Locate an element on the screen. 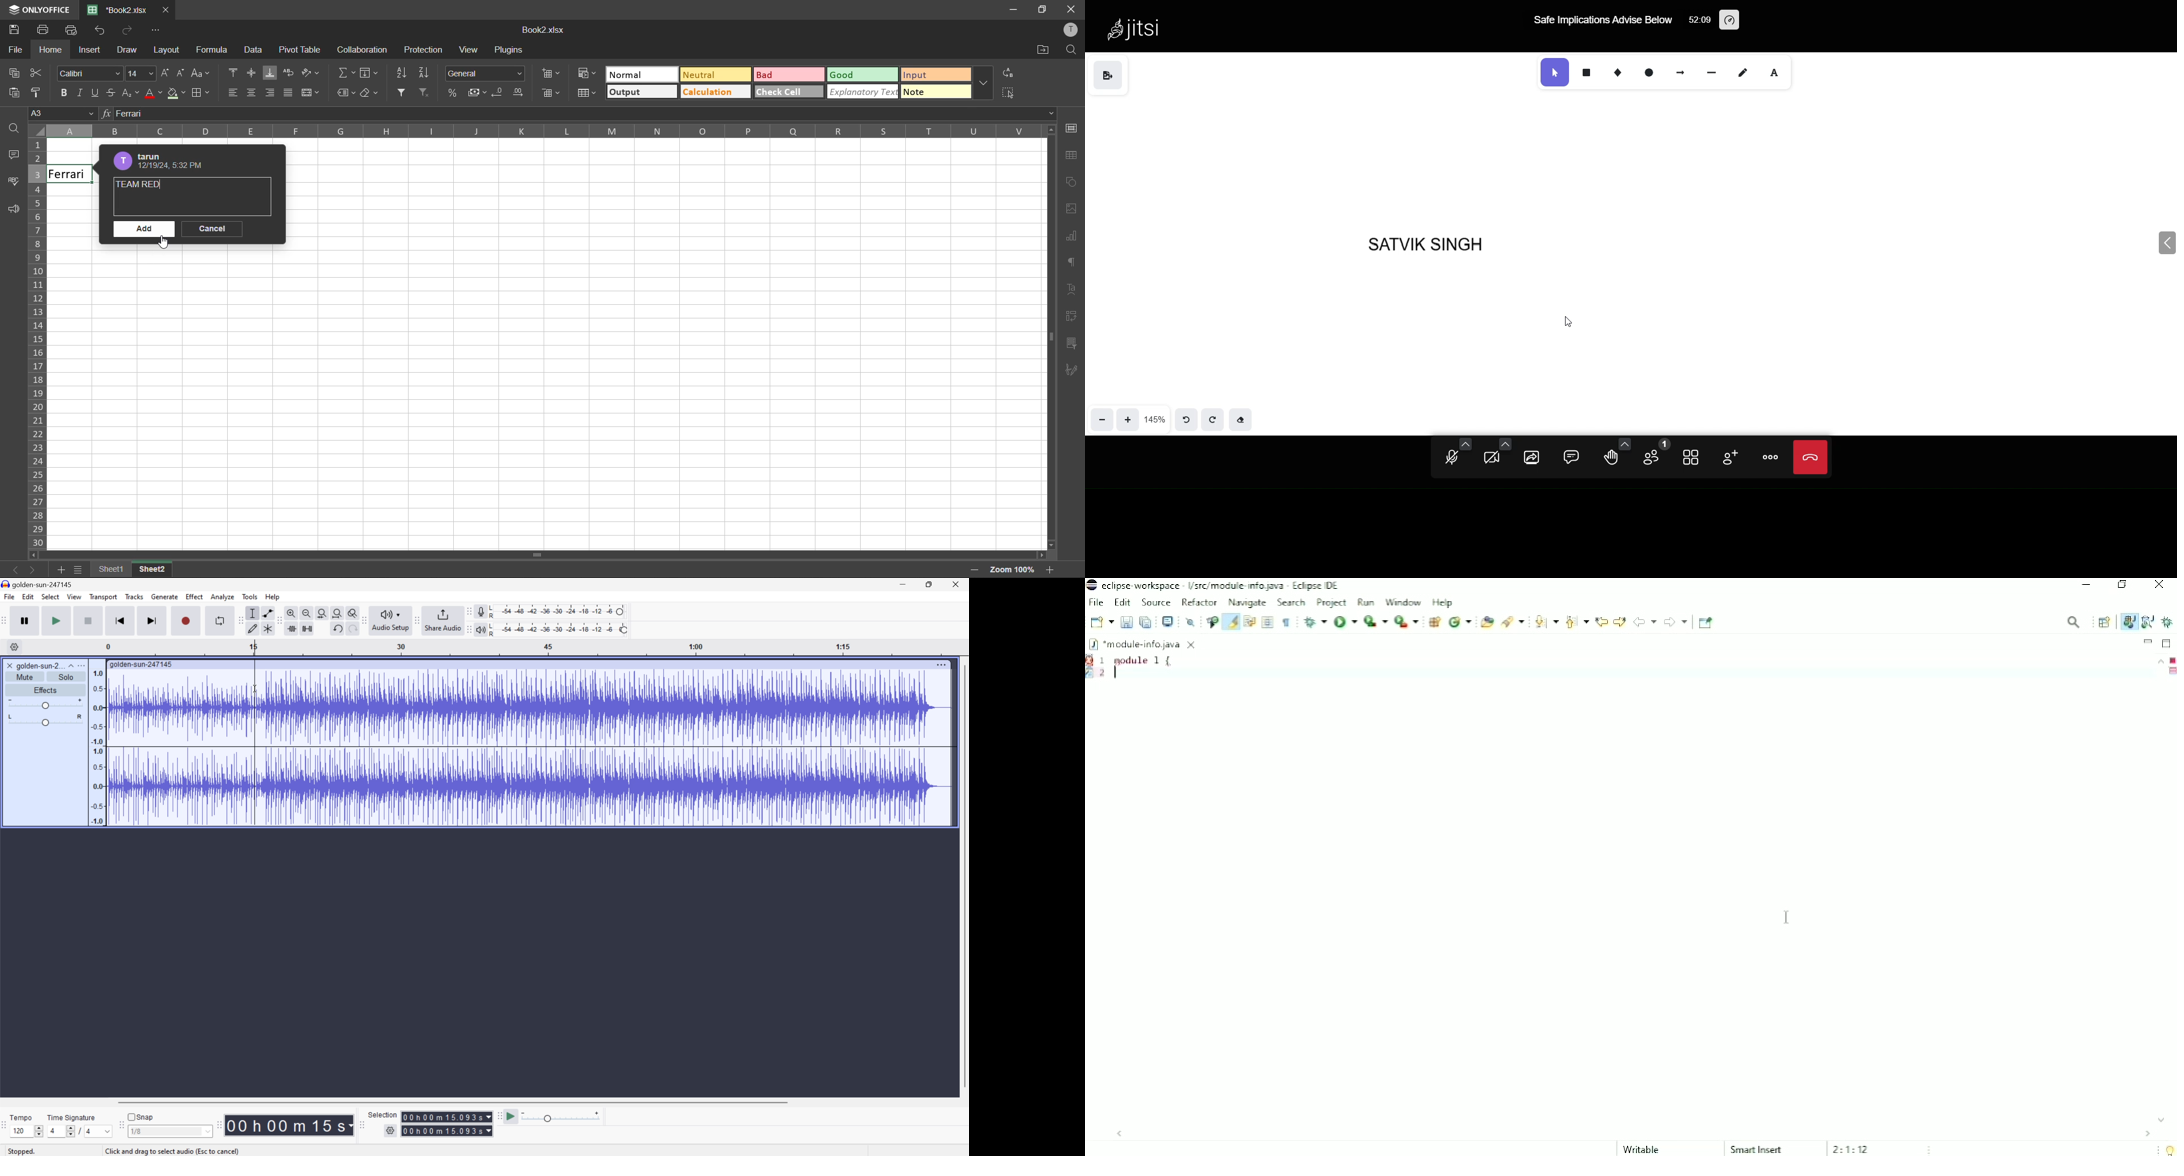 The width and height of the screenshot is (2184, 1176). 4 is located at coordinates (52, 1131).